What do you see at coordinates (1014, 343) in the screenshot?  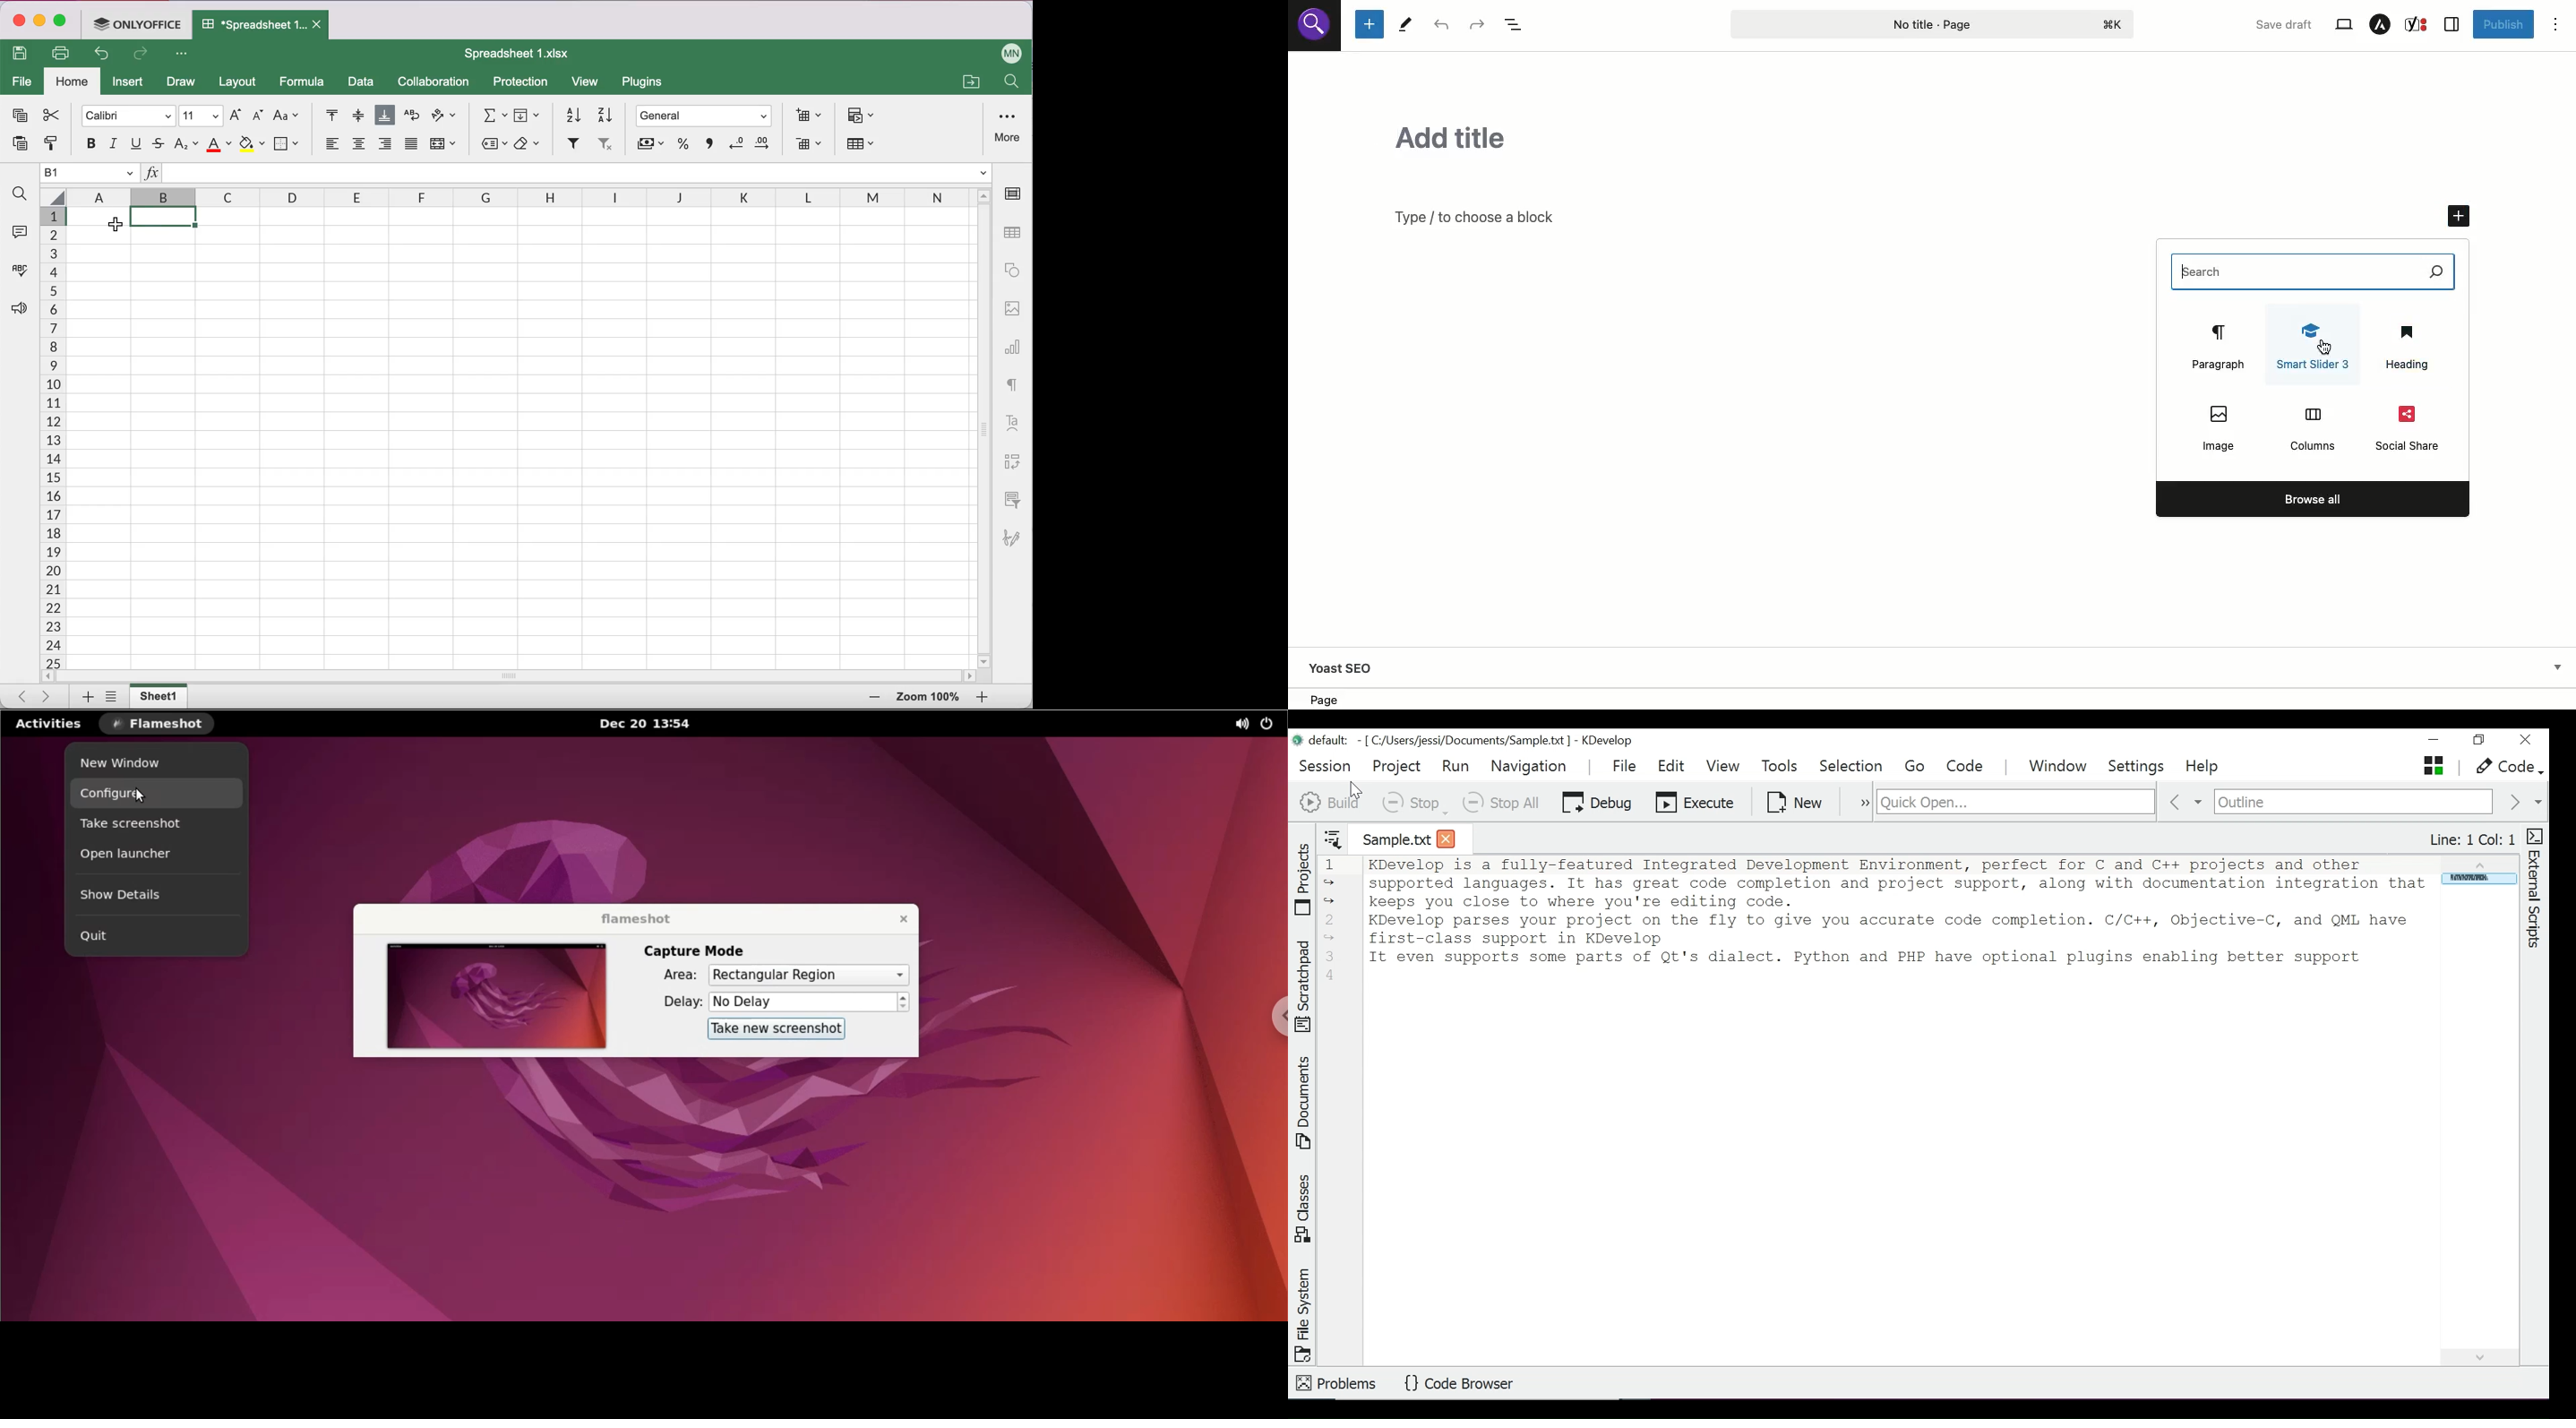 I see `chart` at bounding box center [1014, 343].